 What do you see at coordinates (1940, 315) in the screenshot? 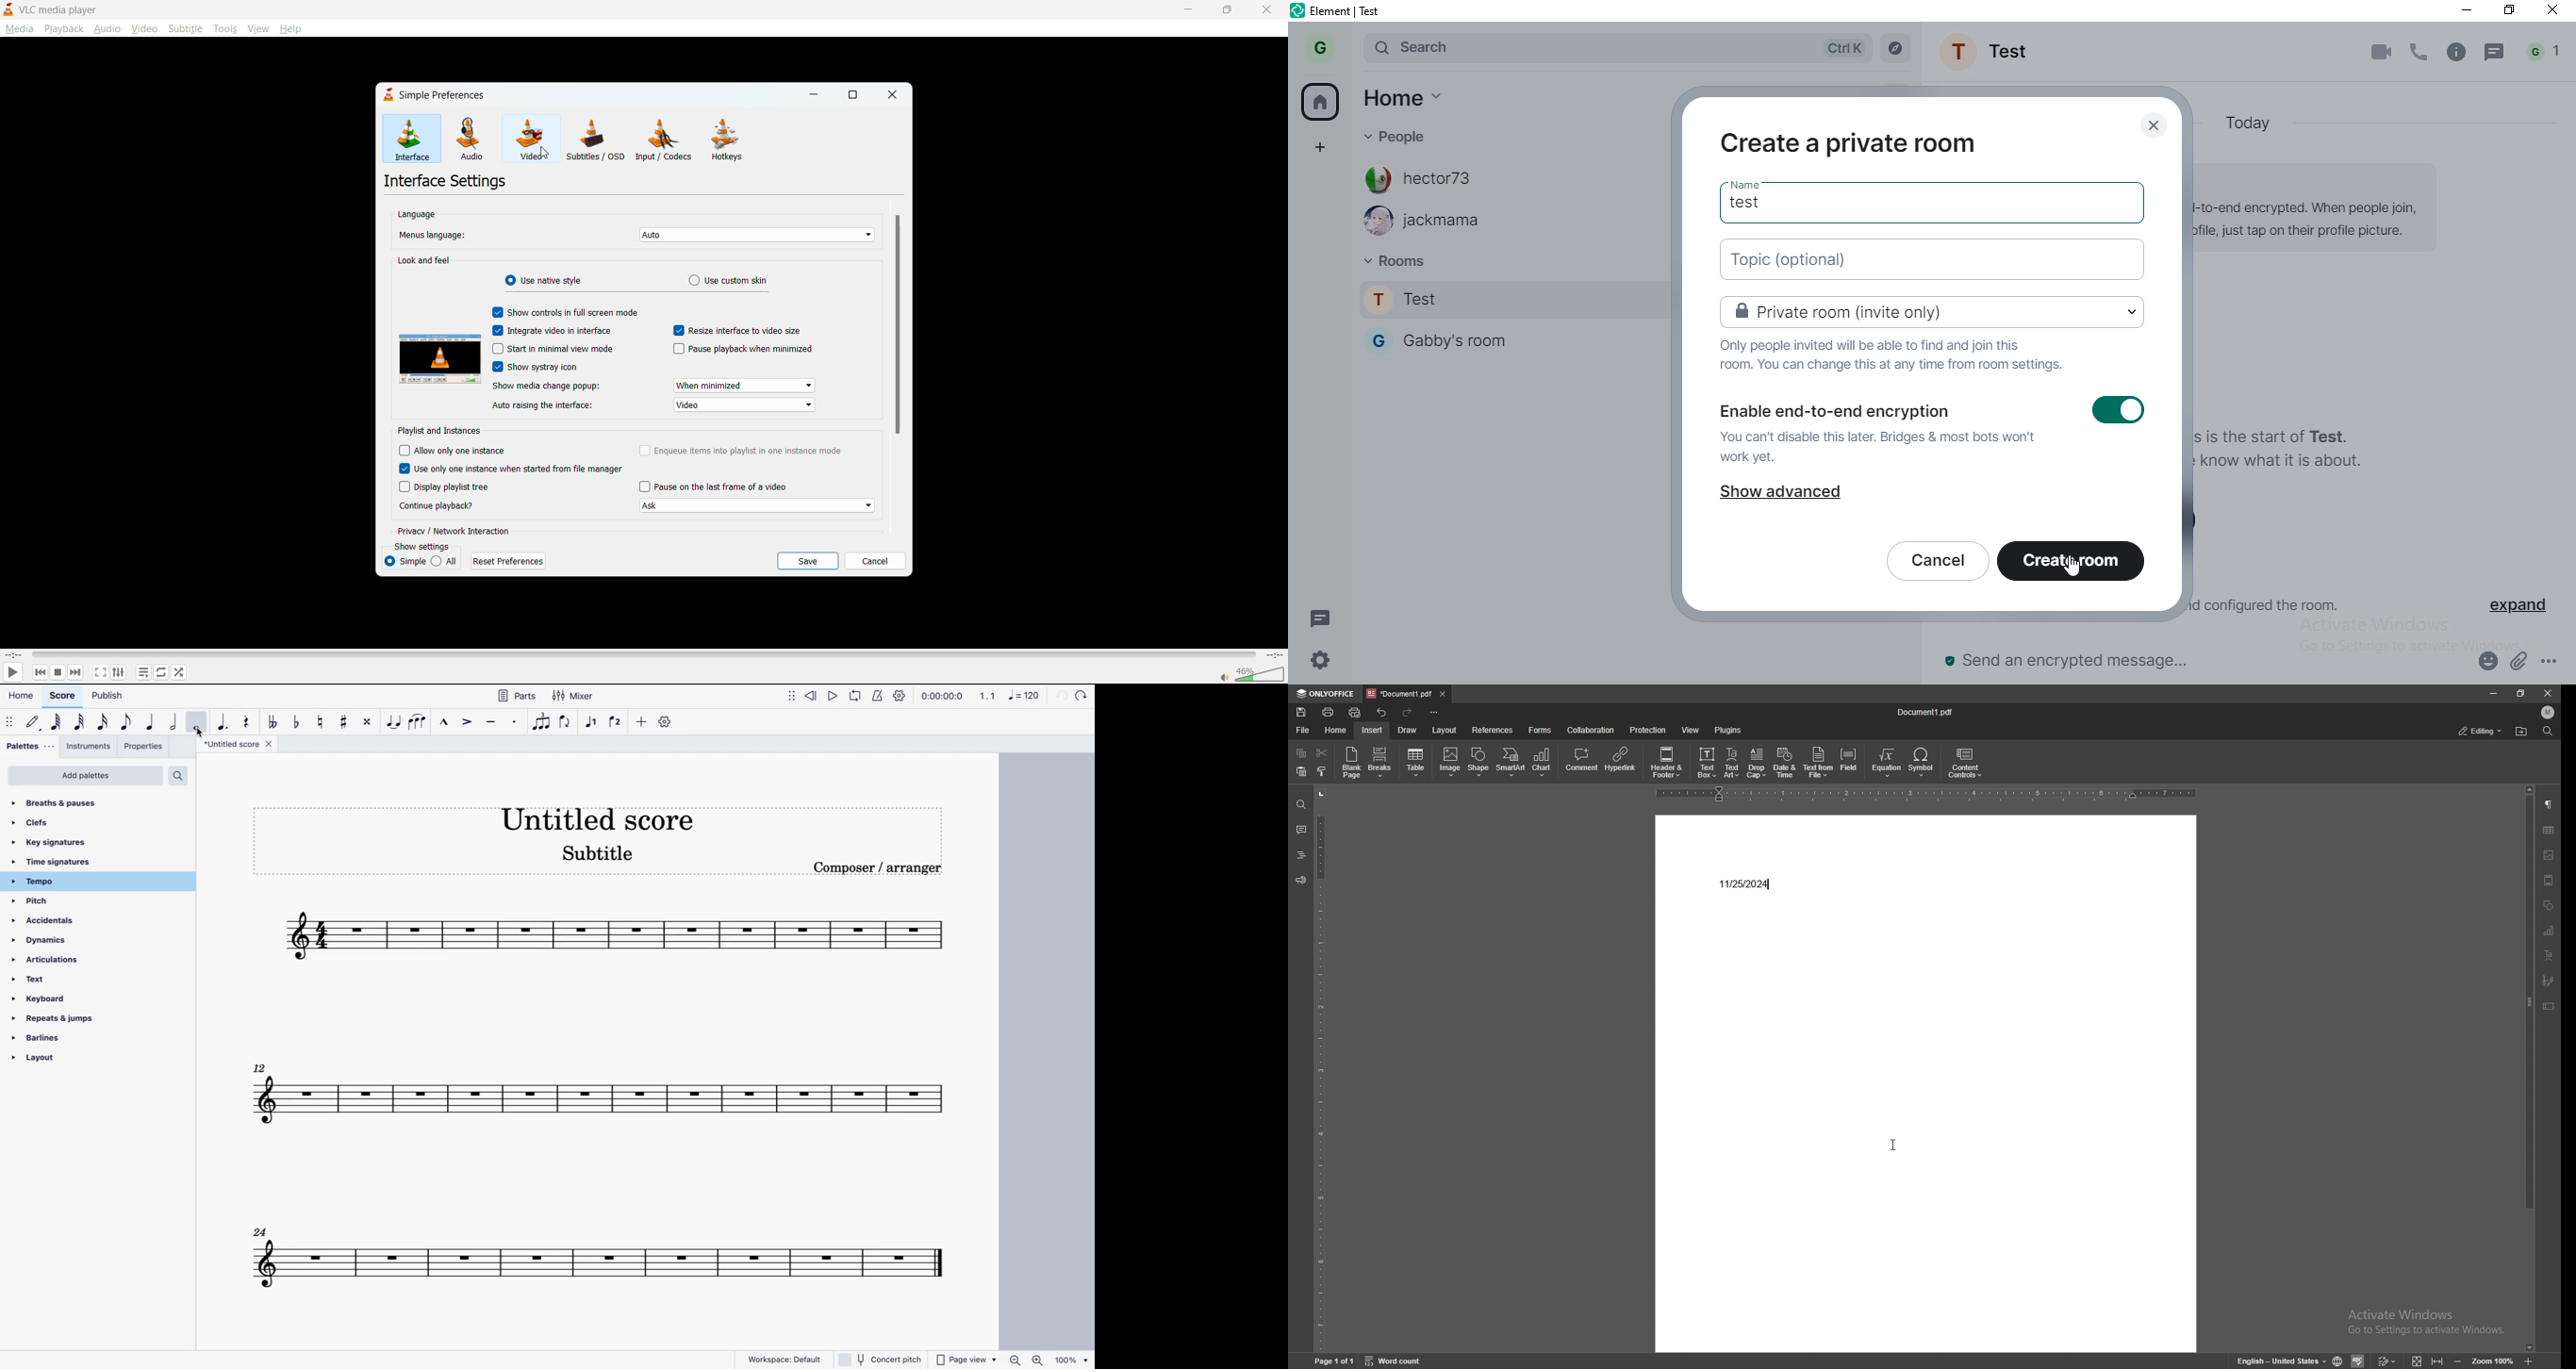
I see `private room` at bounding box center [1940, 315].